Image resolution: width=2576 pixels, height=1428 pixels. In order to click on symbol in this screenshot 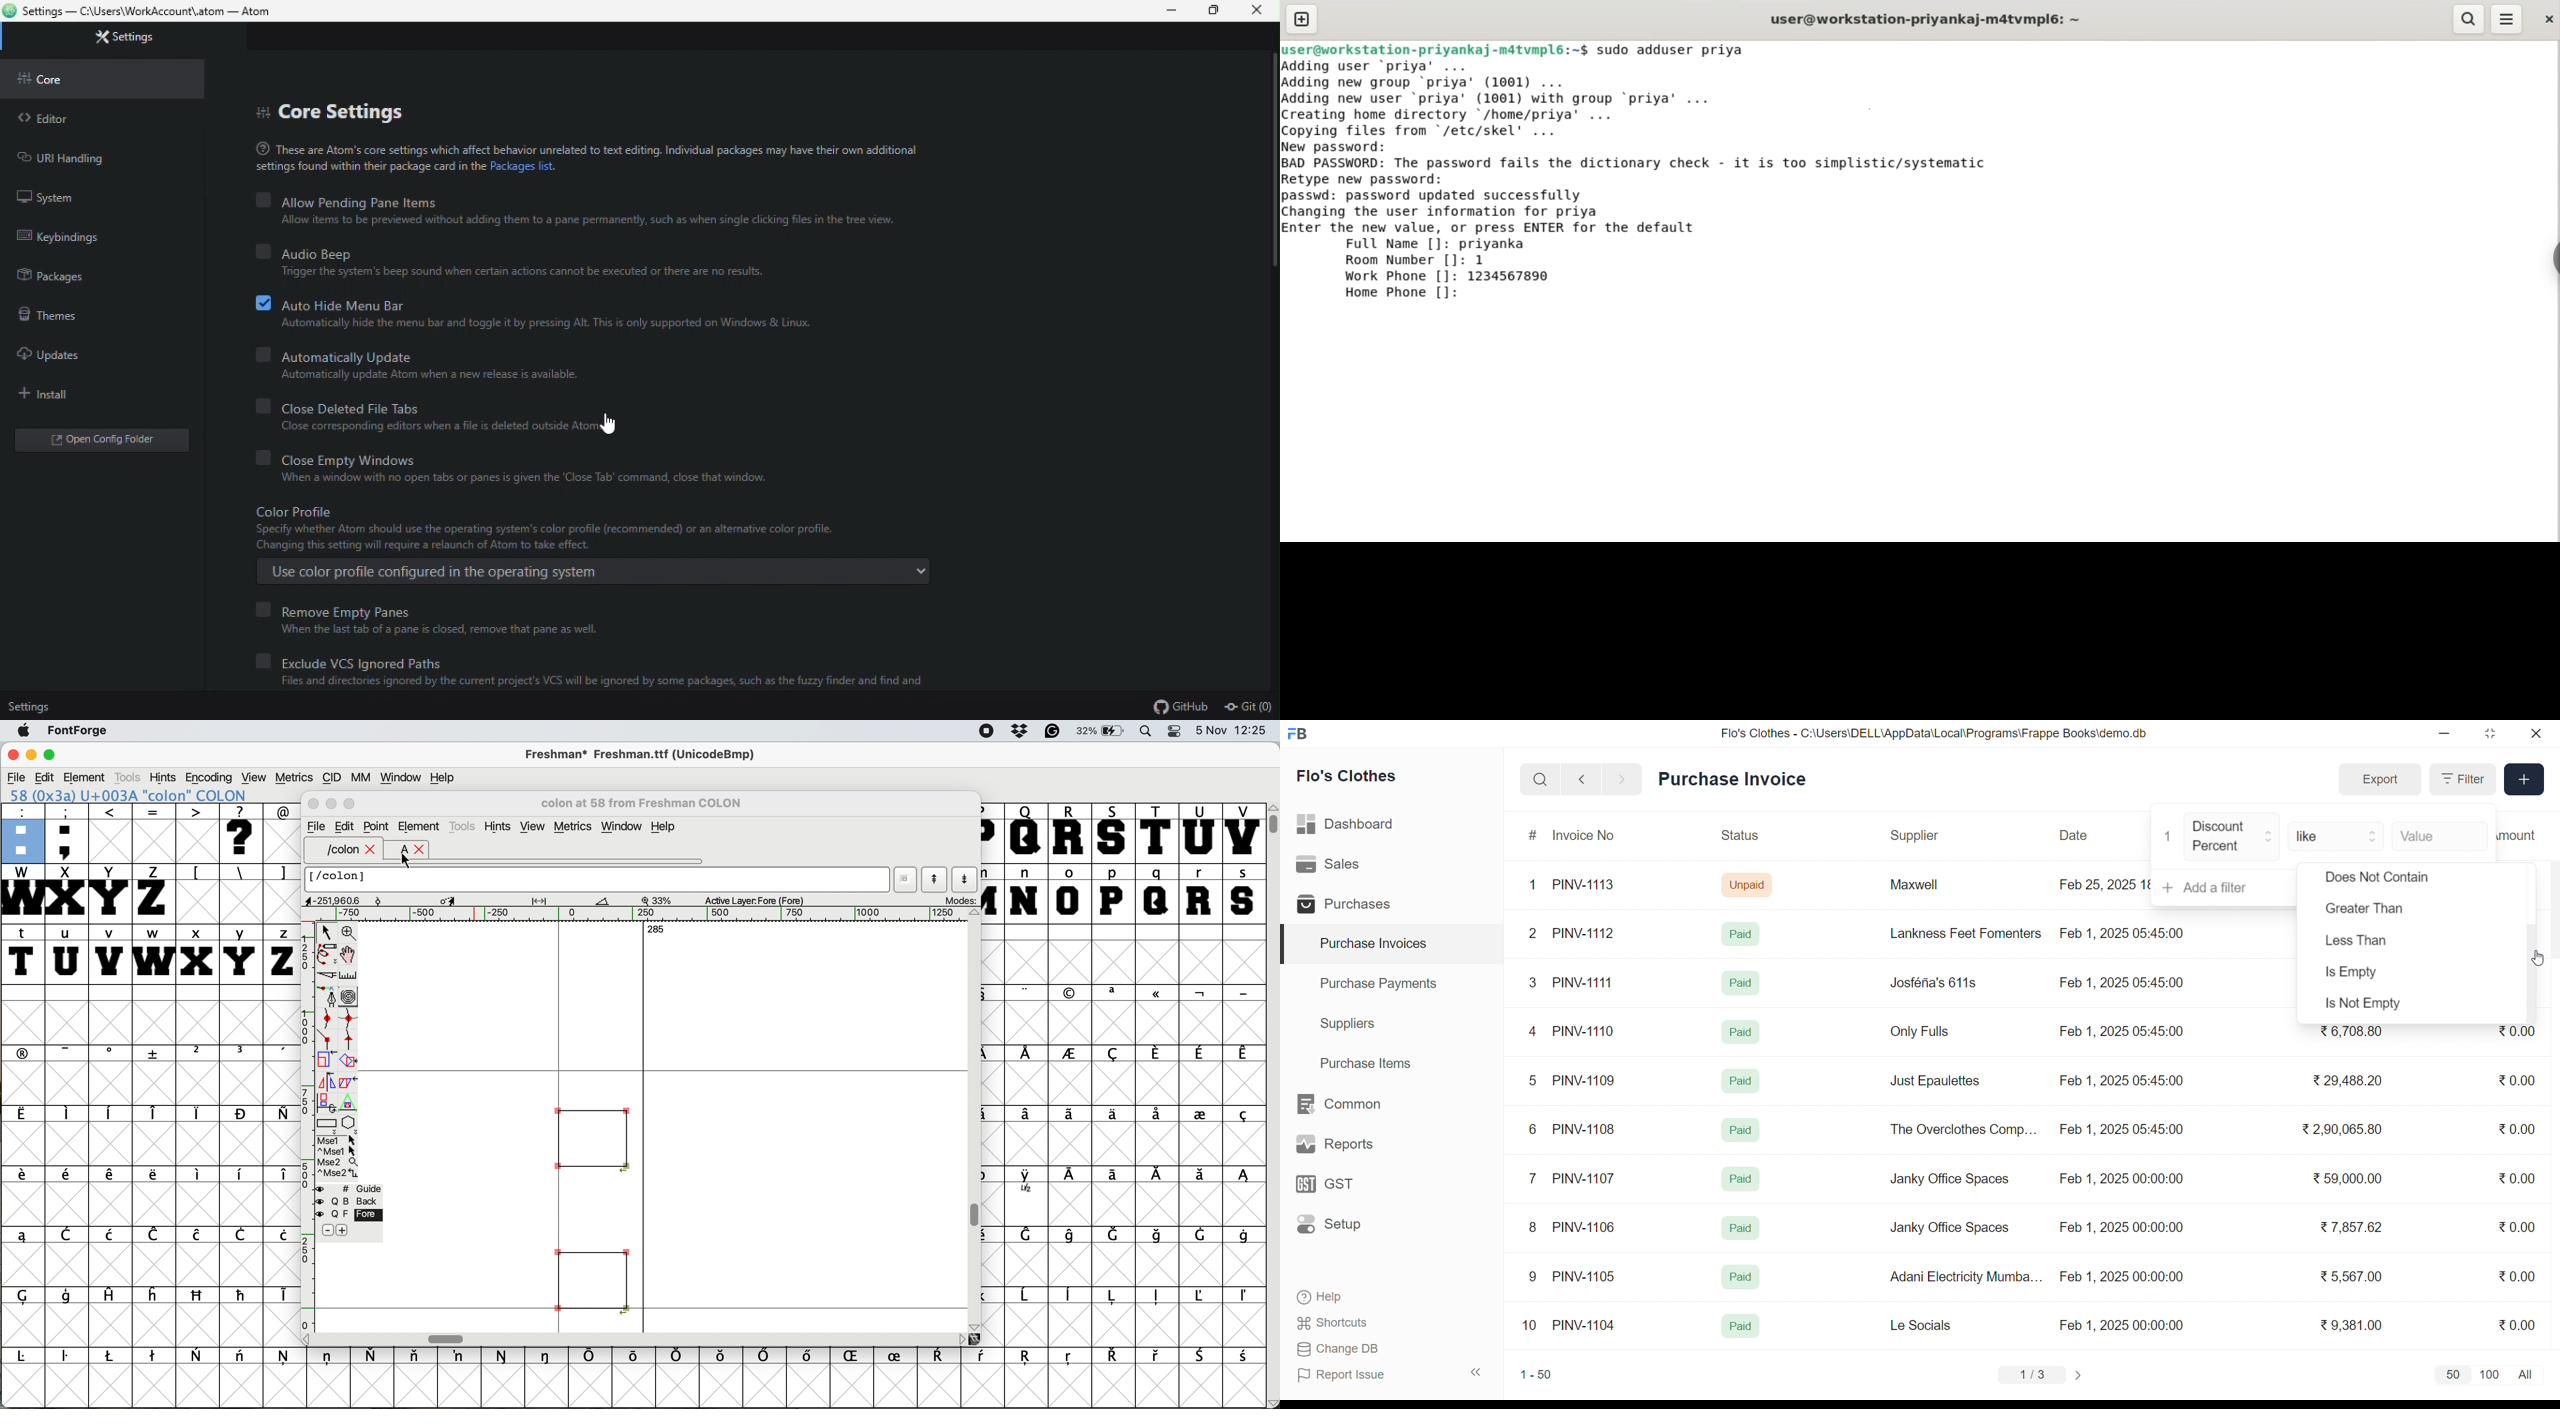, I will do `click(1157, 996)`.